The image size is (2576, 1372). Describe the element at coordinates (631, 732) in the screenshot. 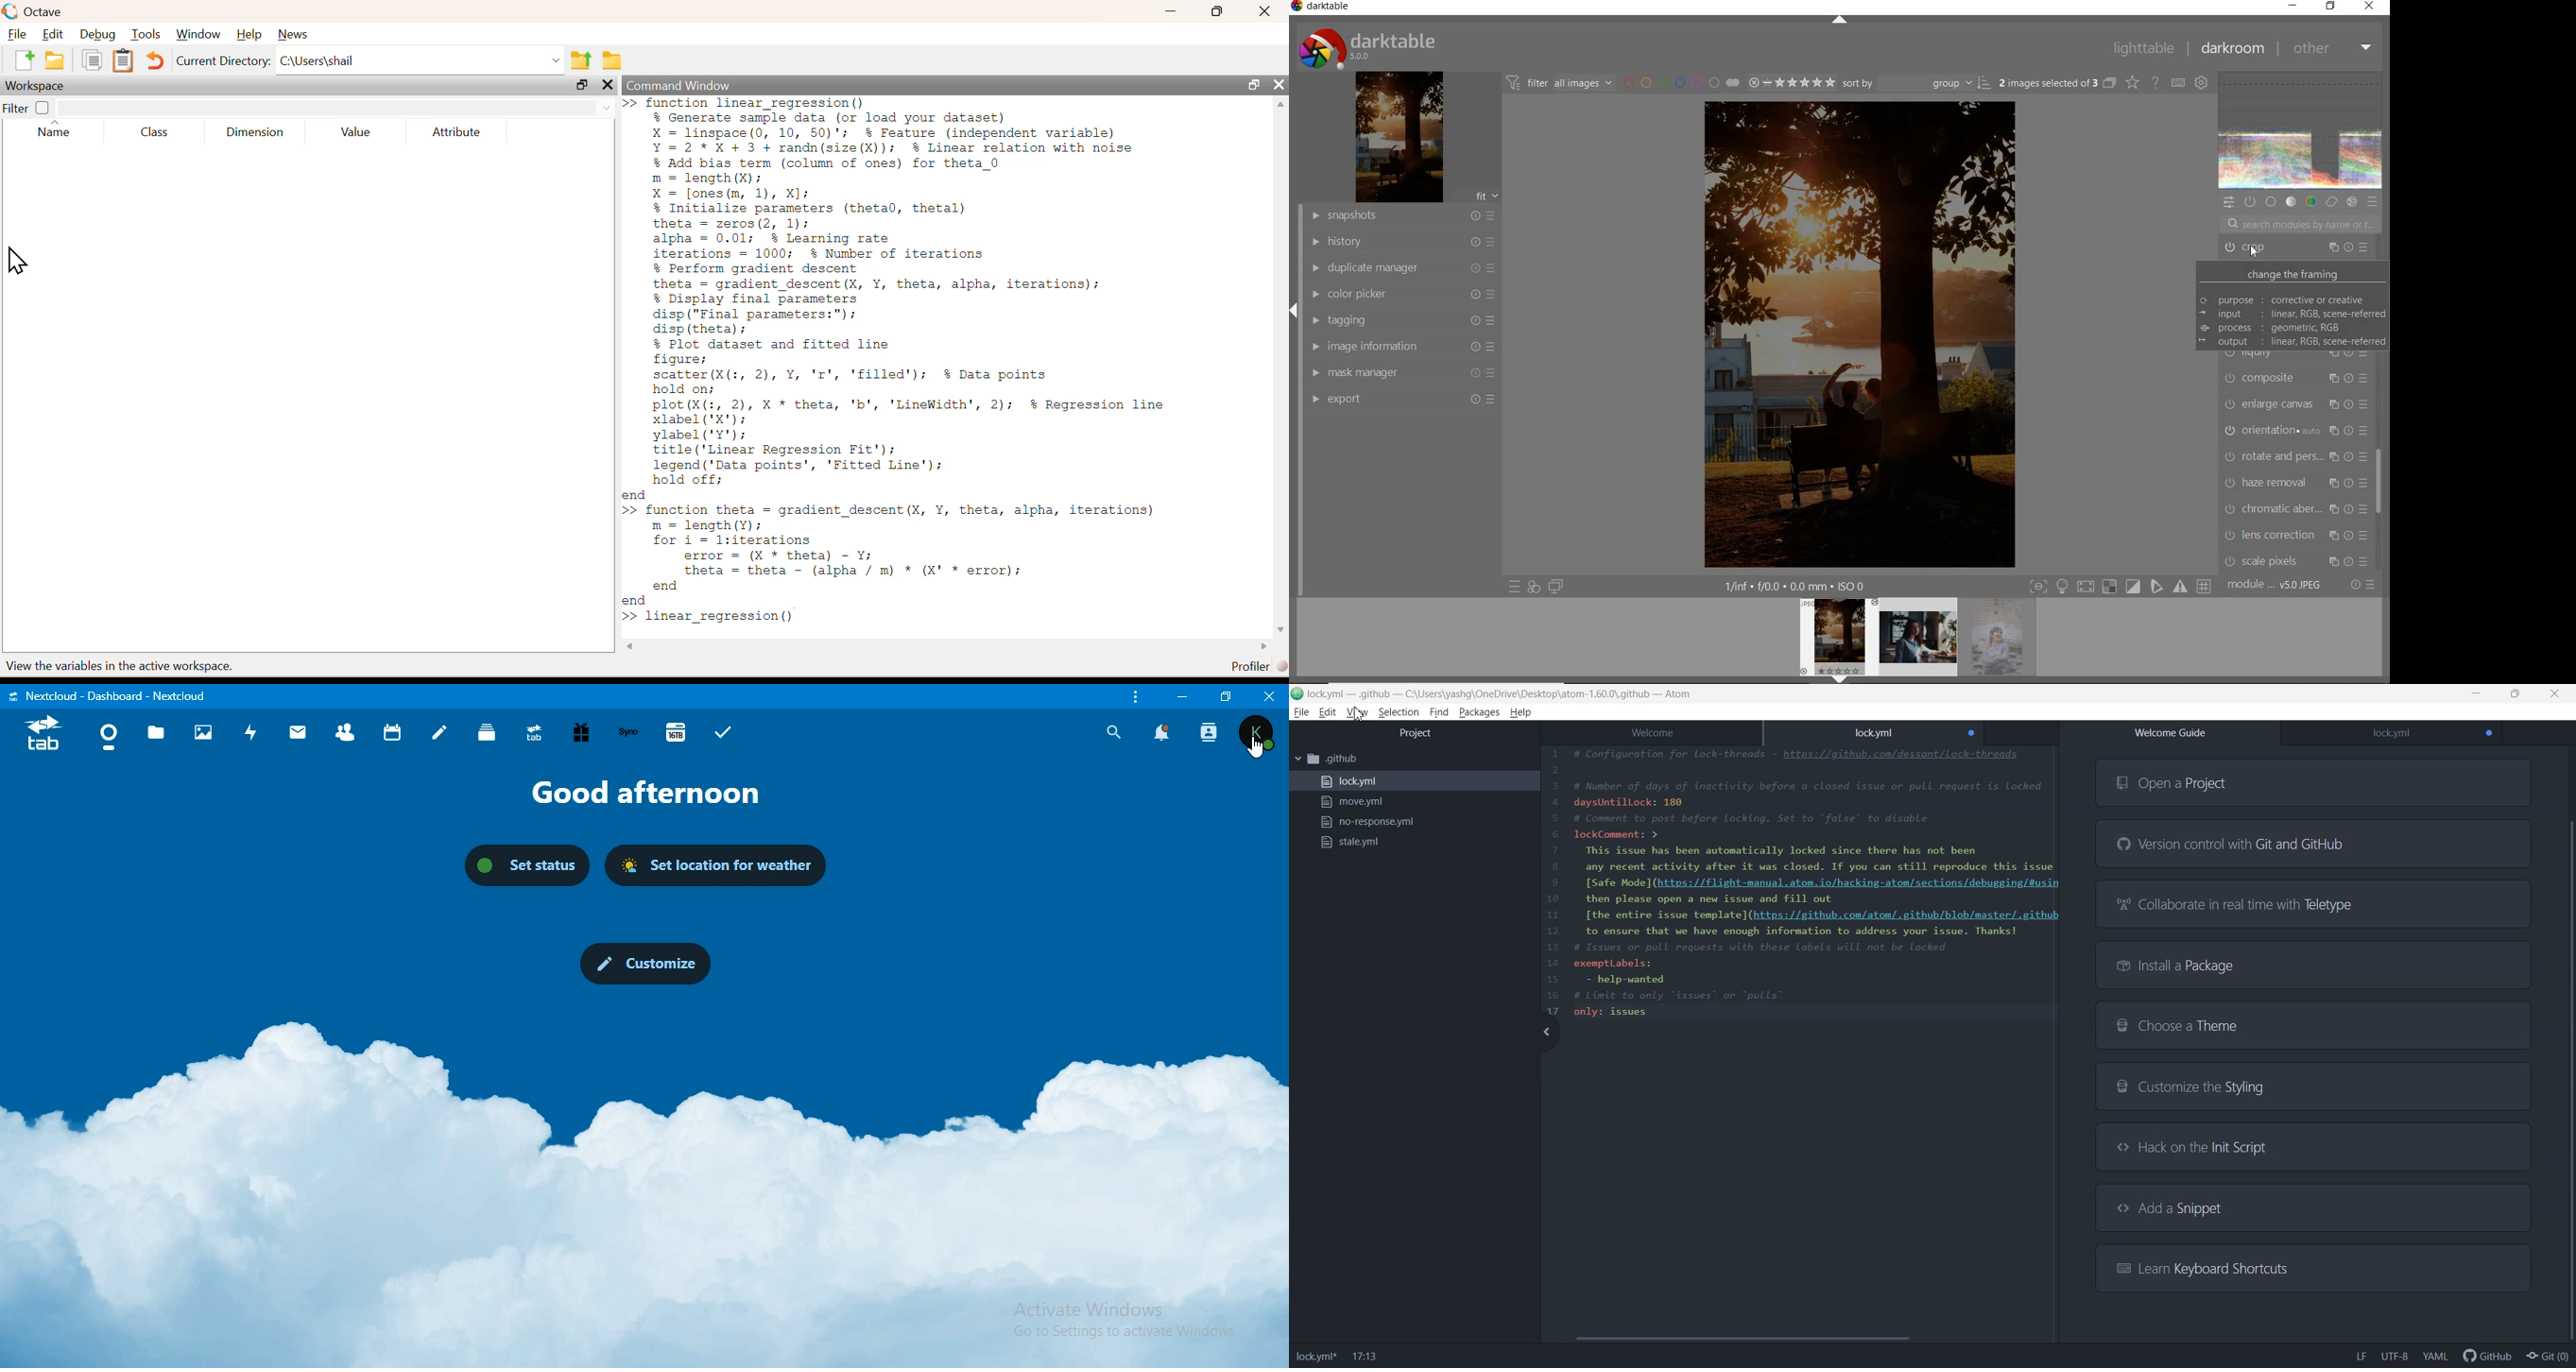

I see `synology` at that location.